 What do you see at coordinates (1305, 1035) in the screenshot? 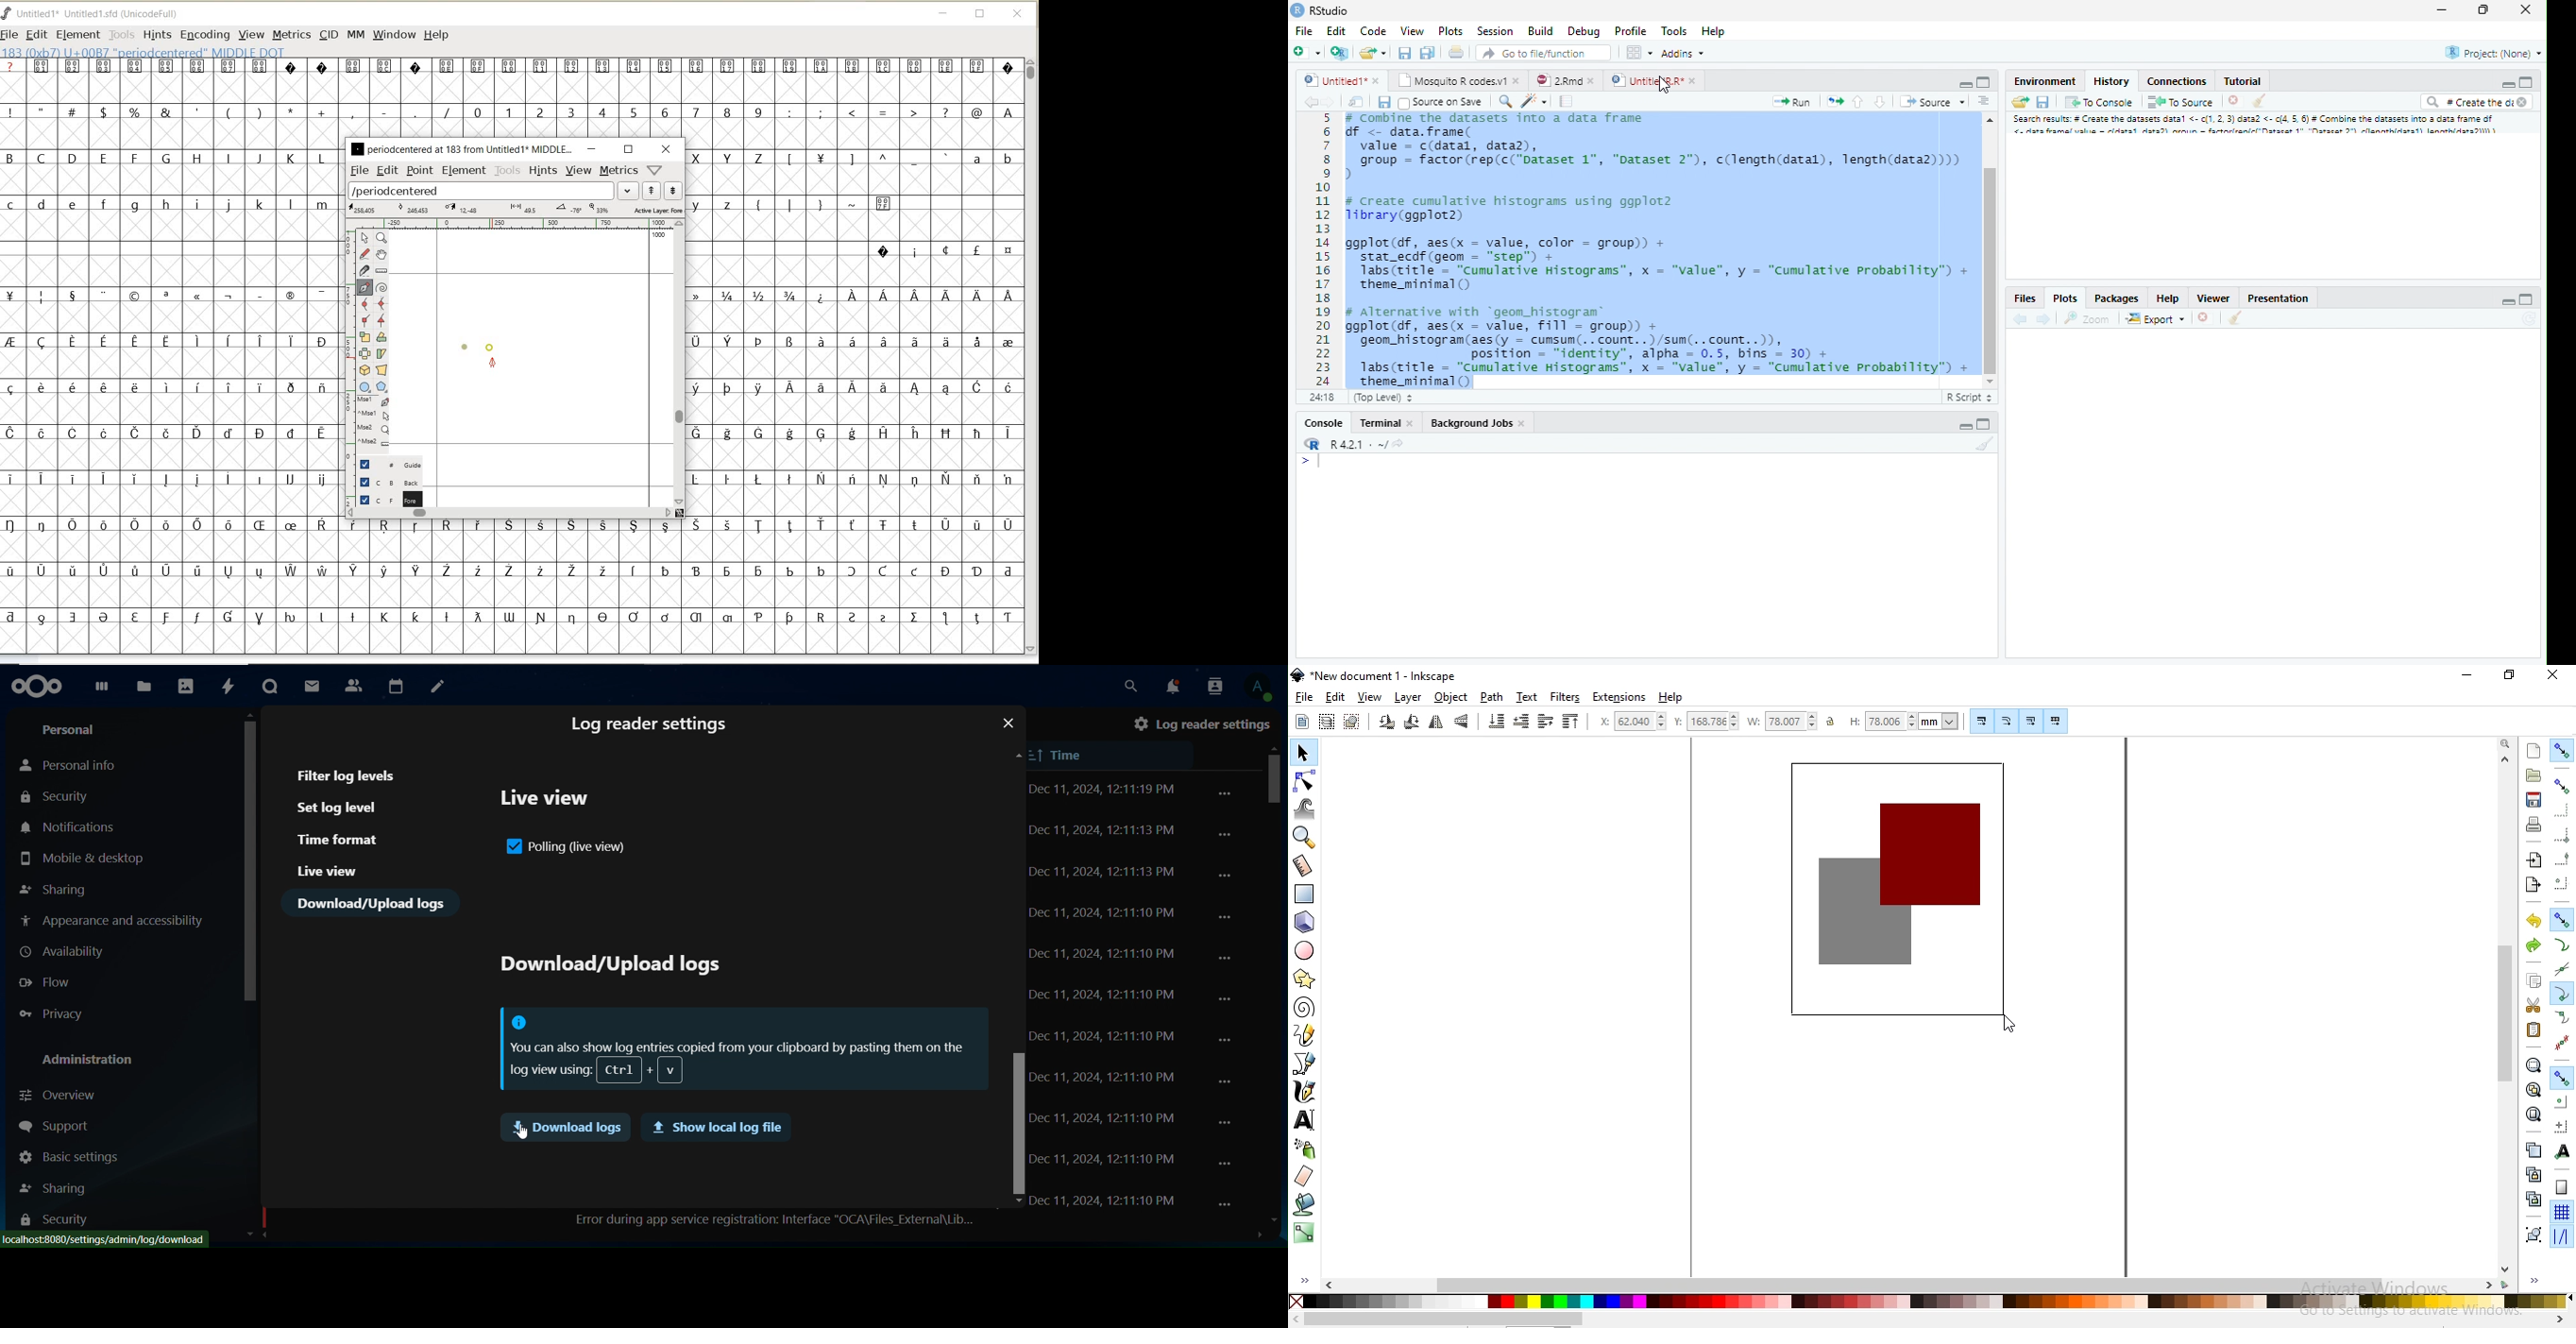
I see `draw freehand lines` at bounding box center [1305, 1035].